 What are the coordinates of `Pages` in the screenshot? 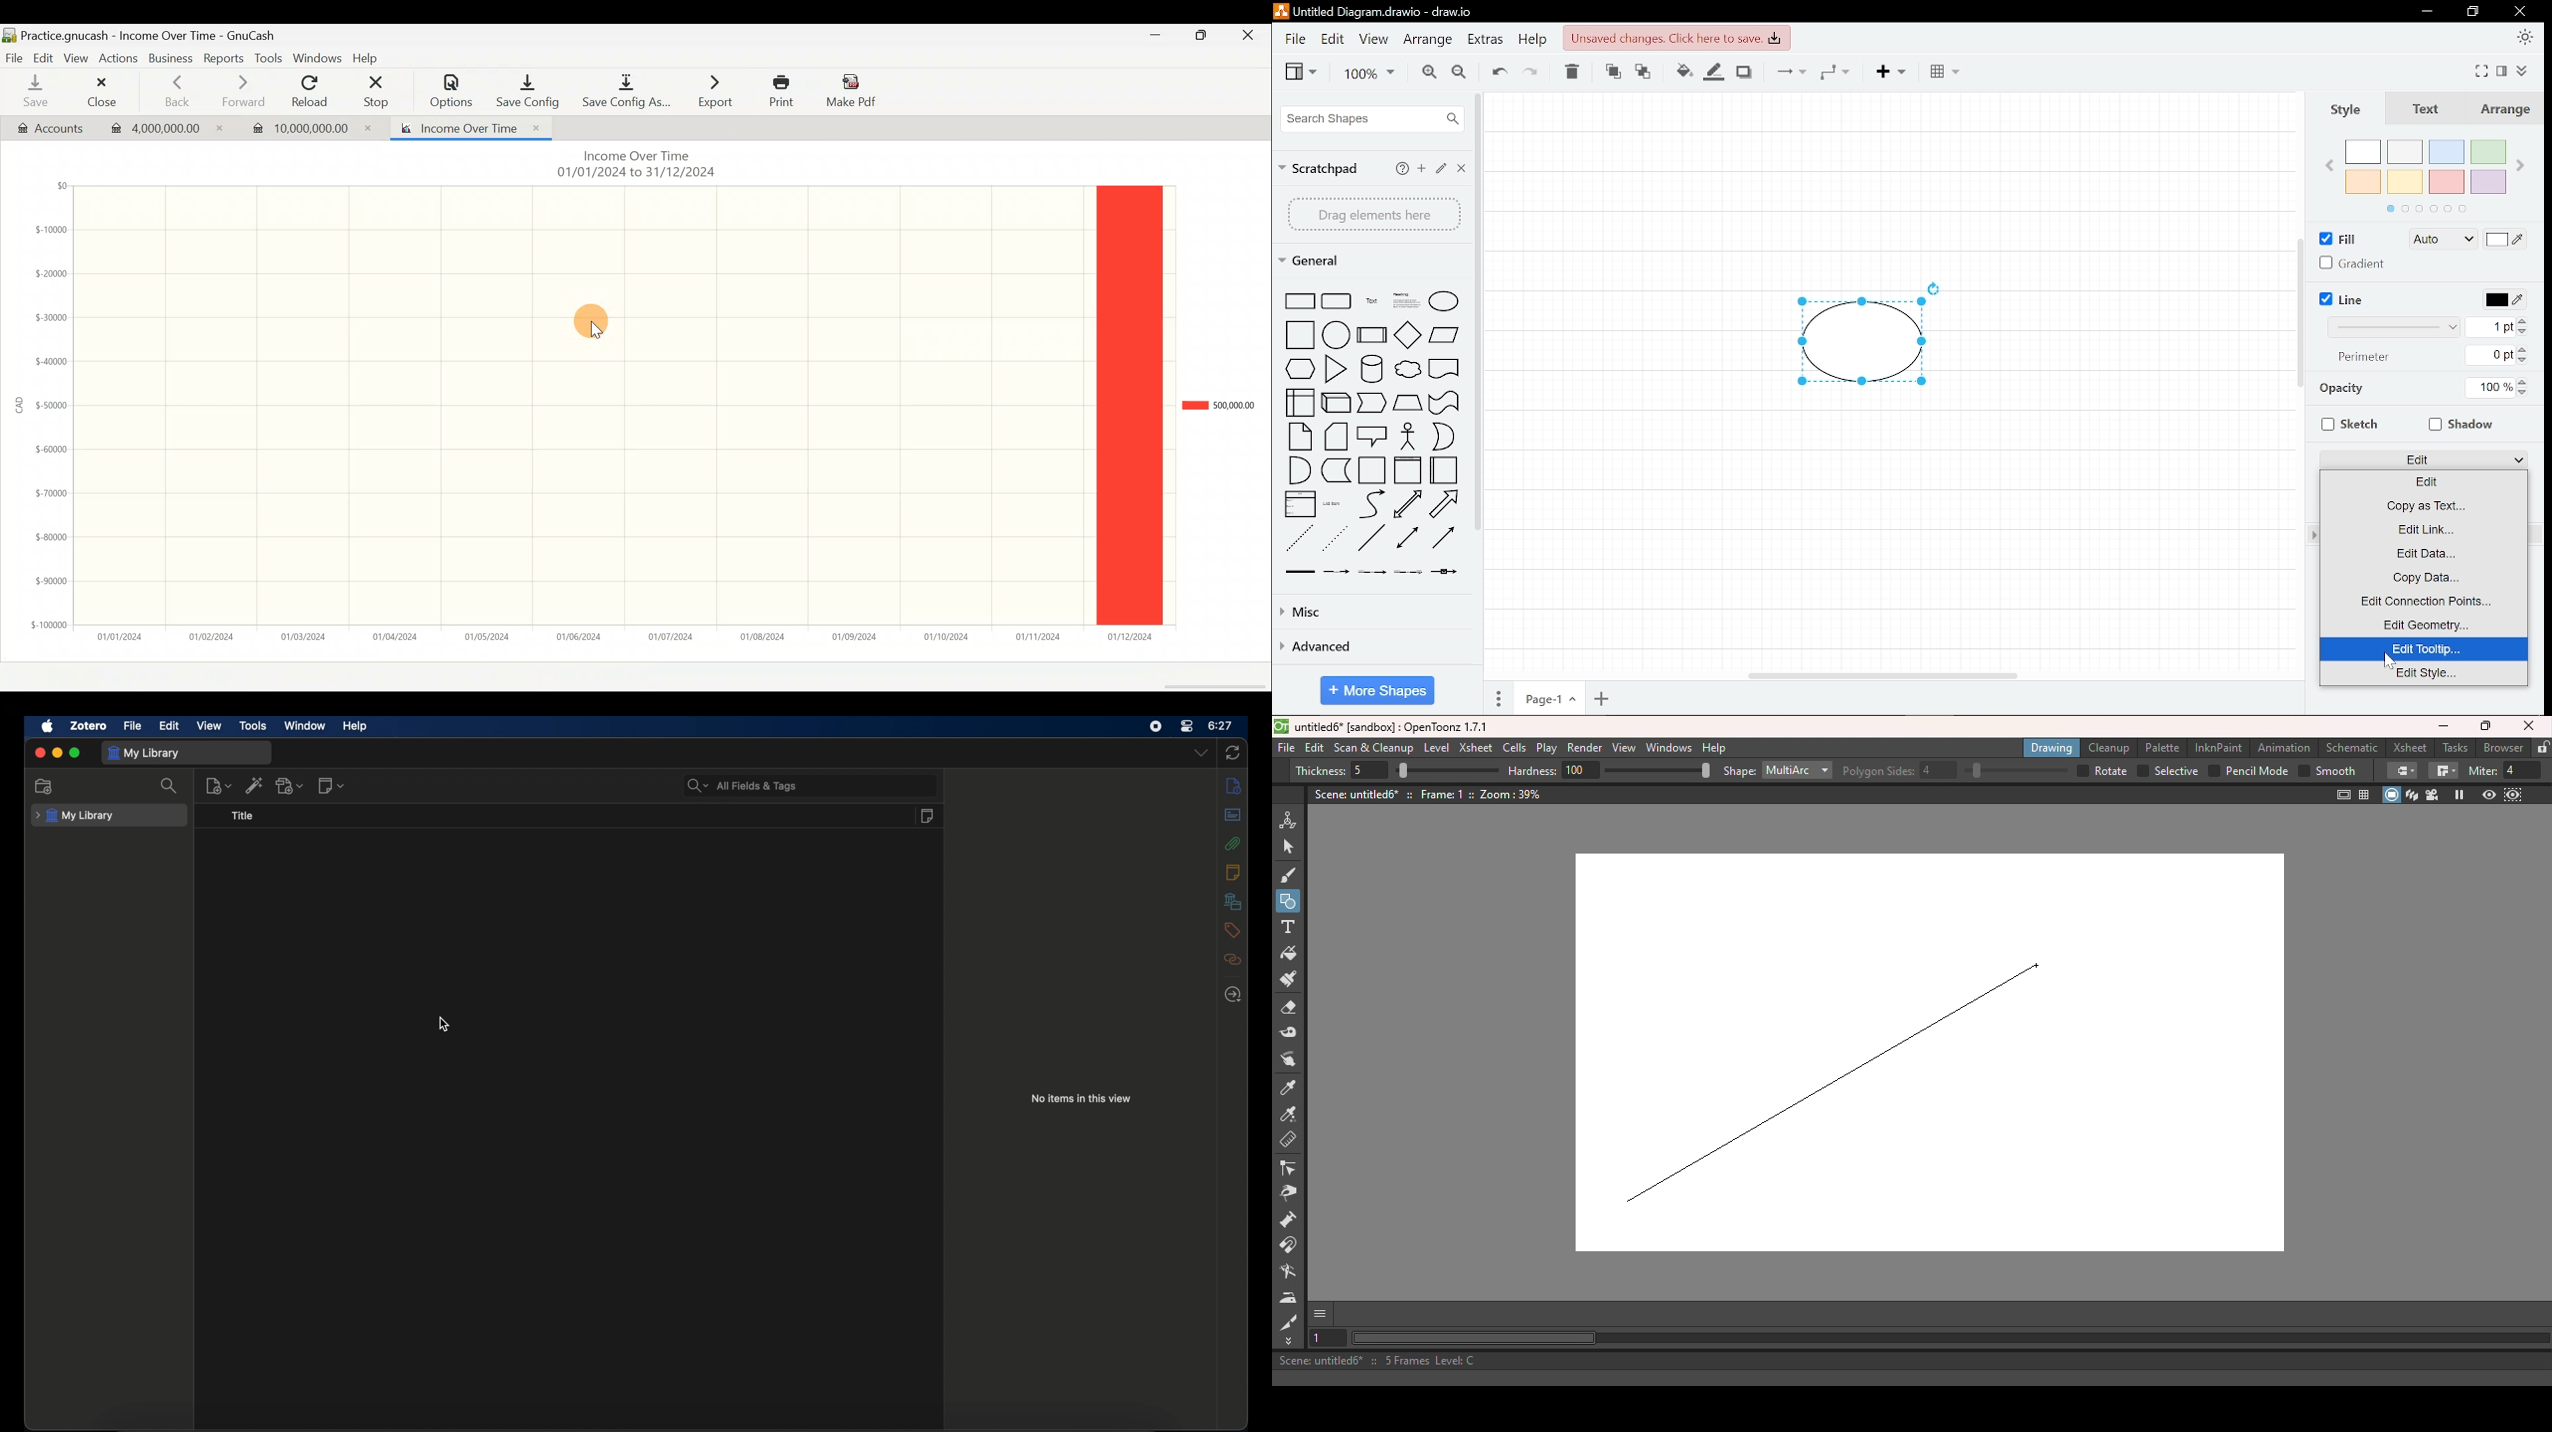 It's located at (1497, 699).